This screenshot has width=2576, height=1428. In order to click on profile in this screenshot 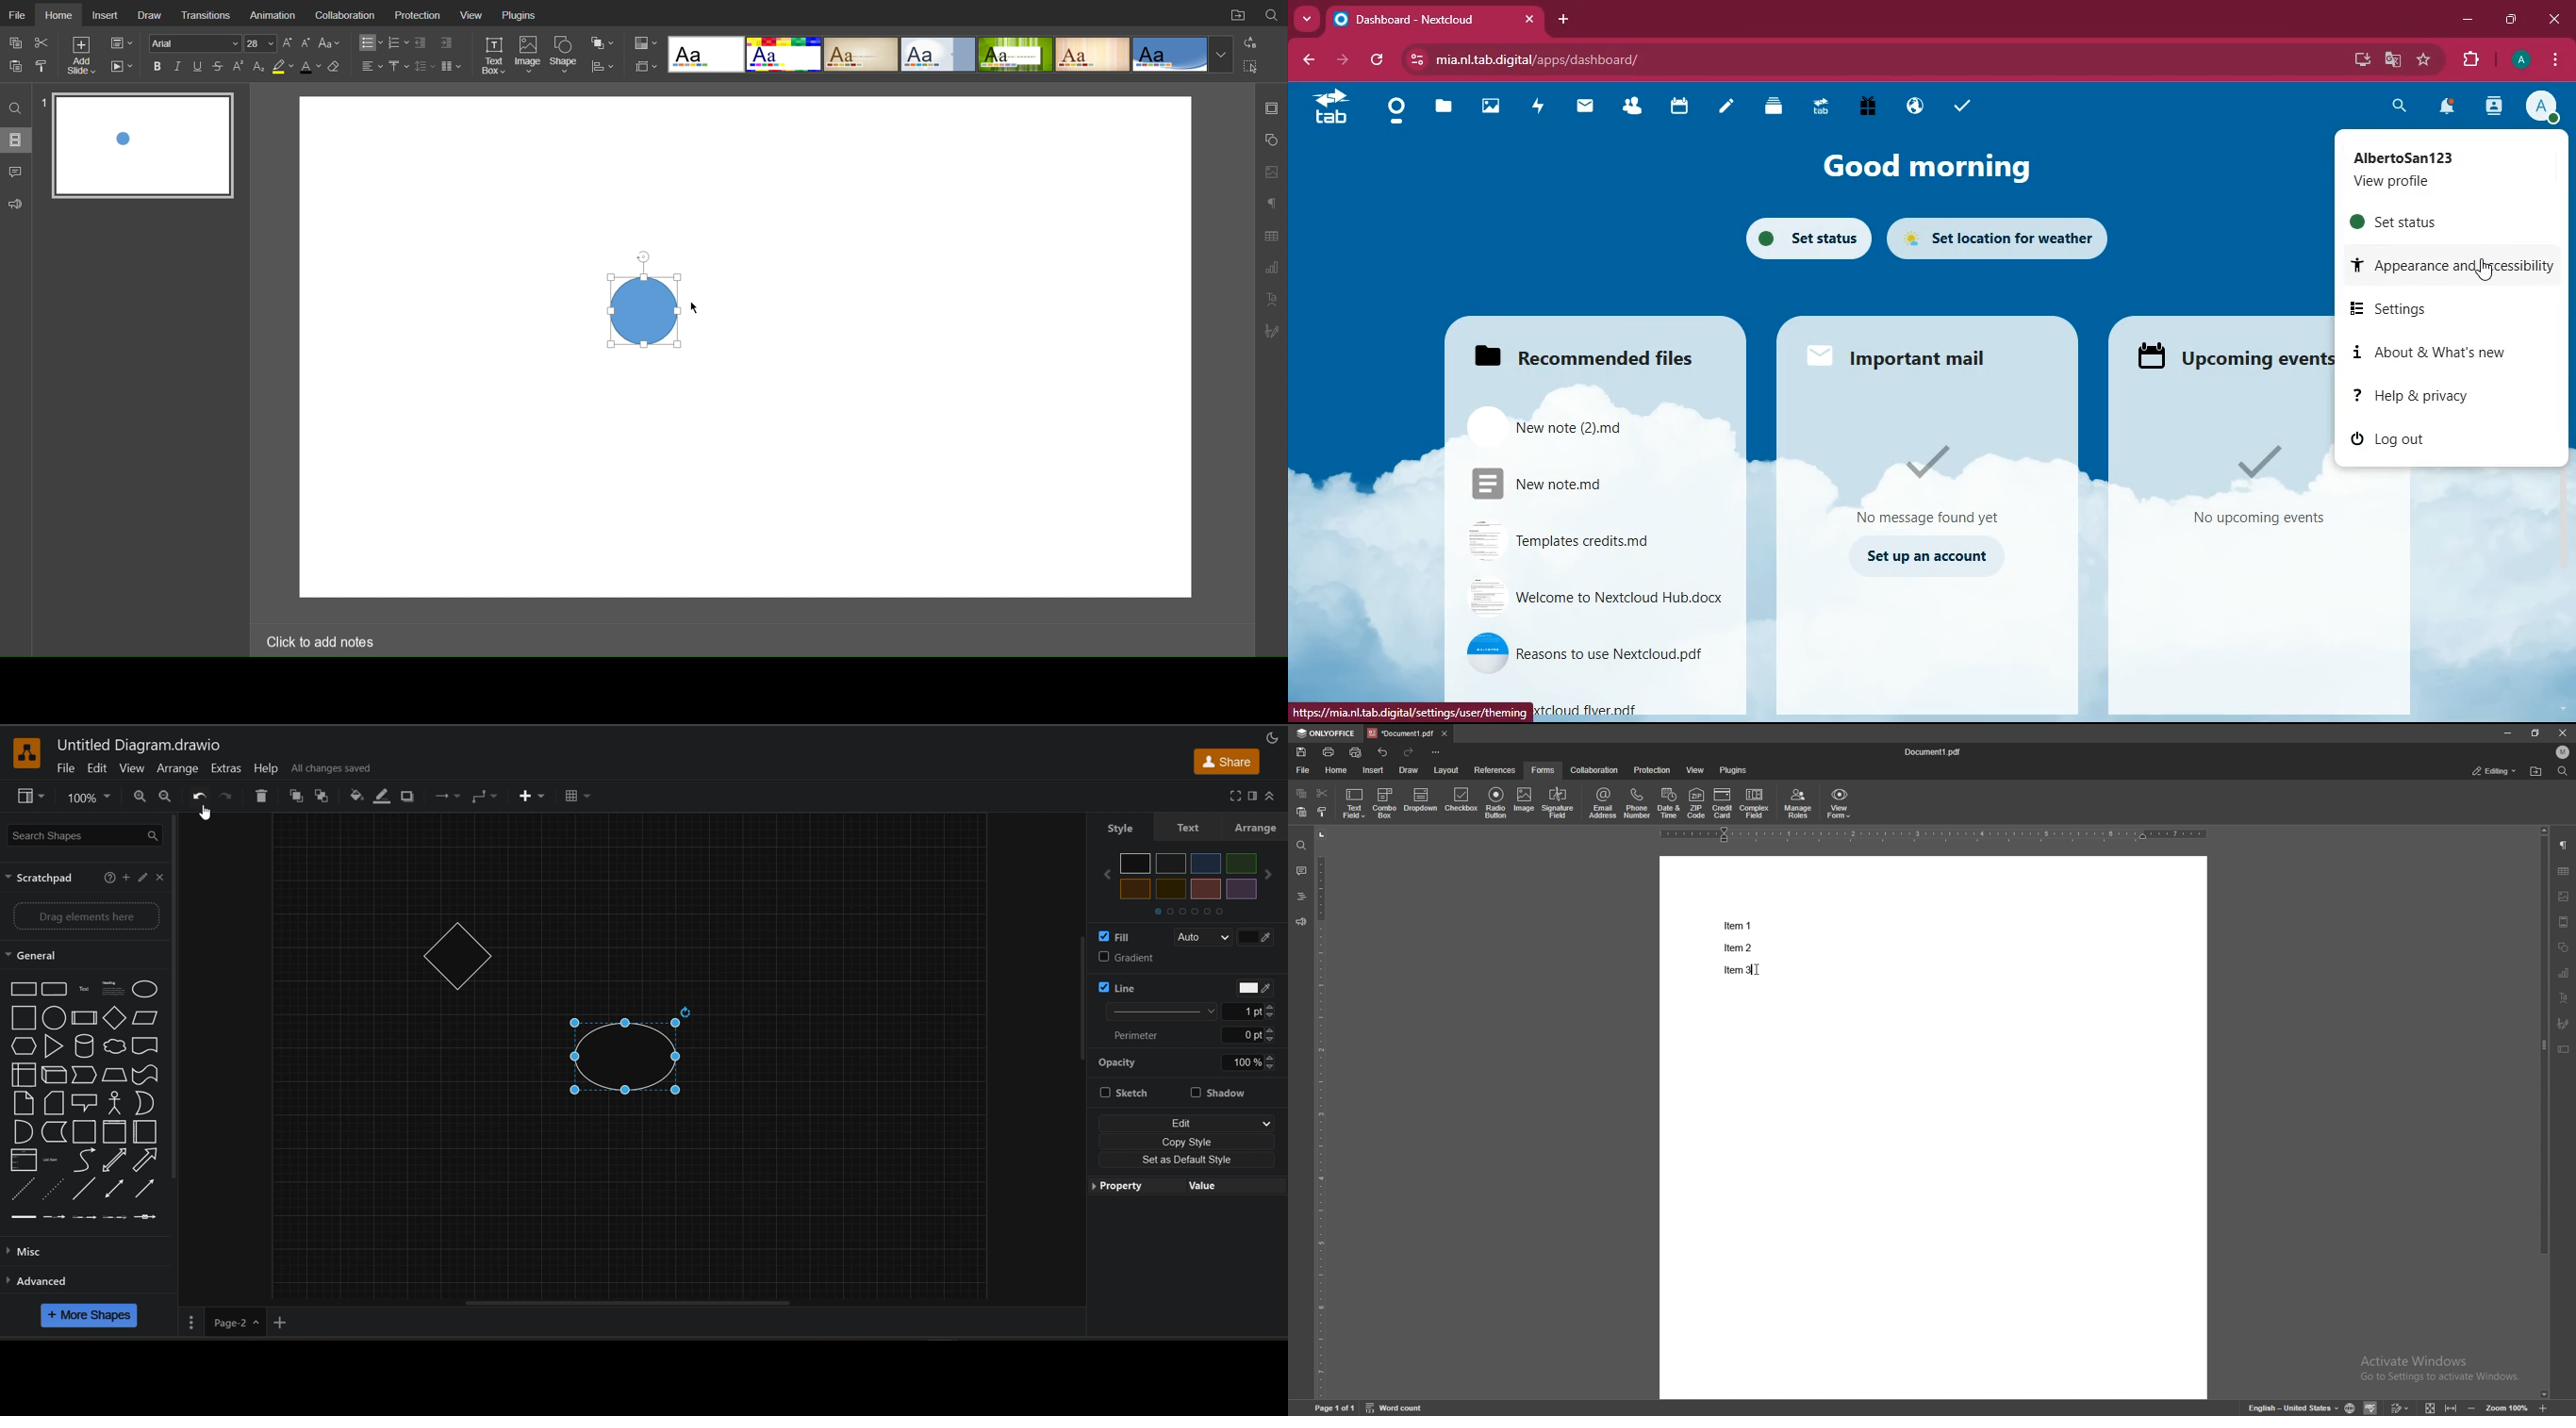, I will do `click(2522, 59)`.